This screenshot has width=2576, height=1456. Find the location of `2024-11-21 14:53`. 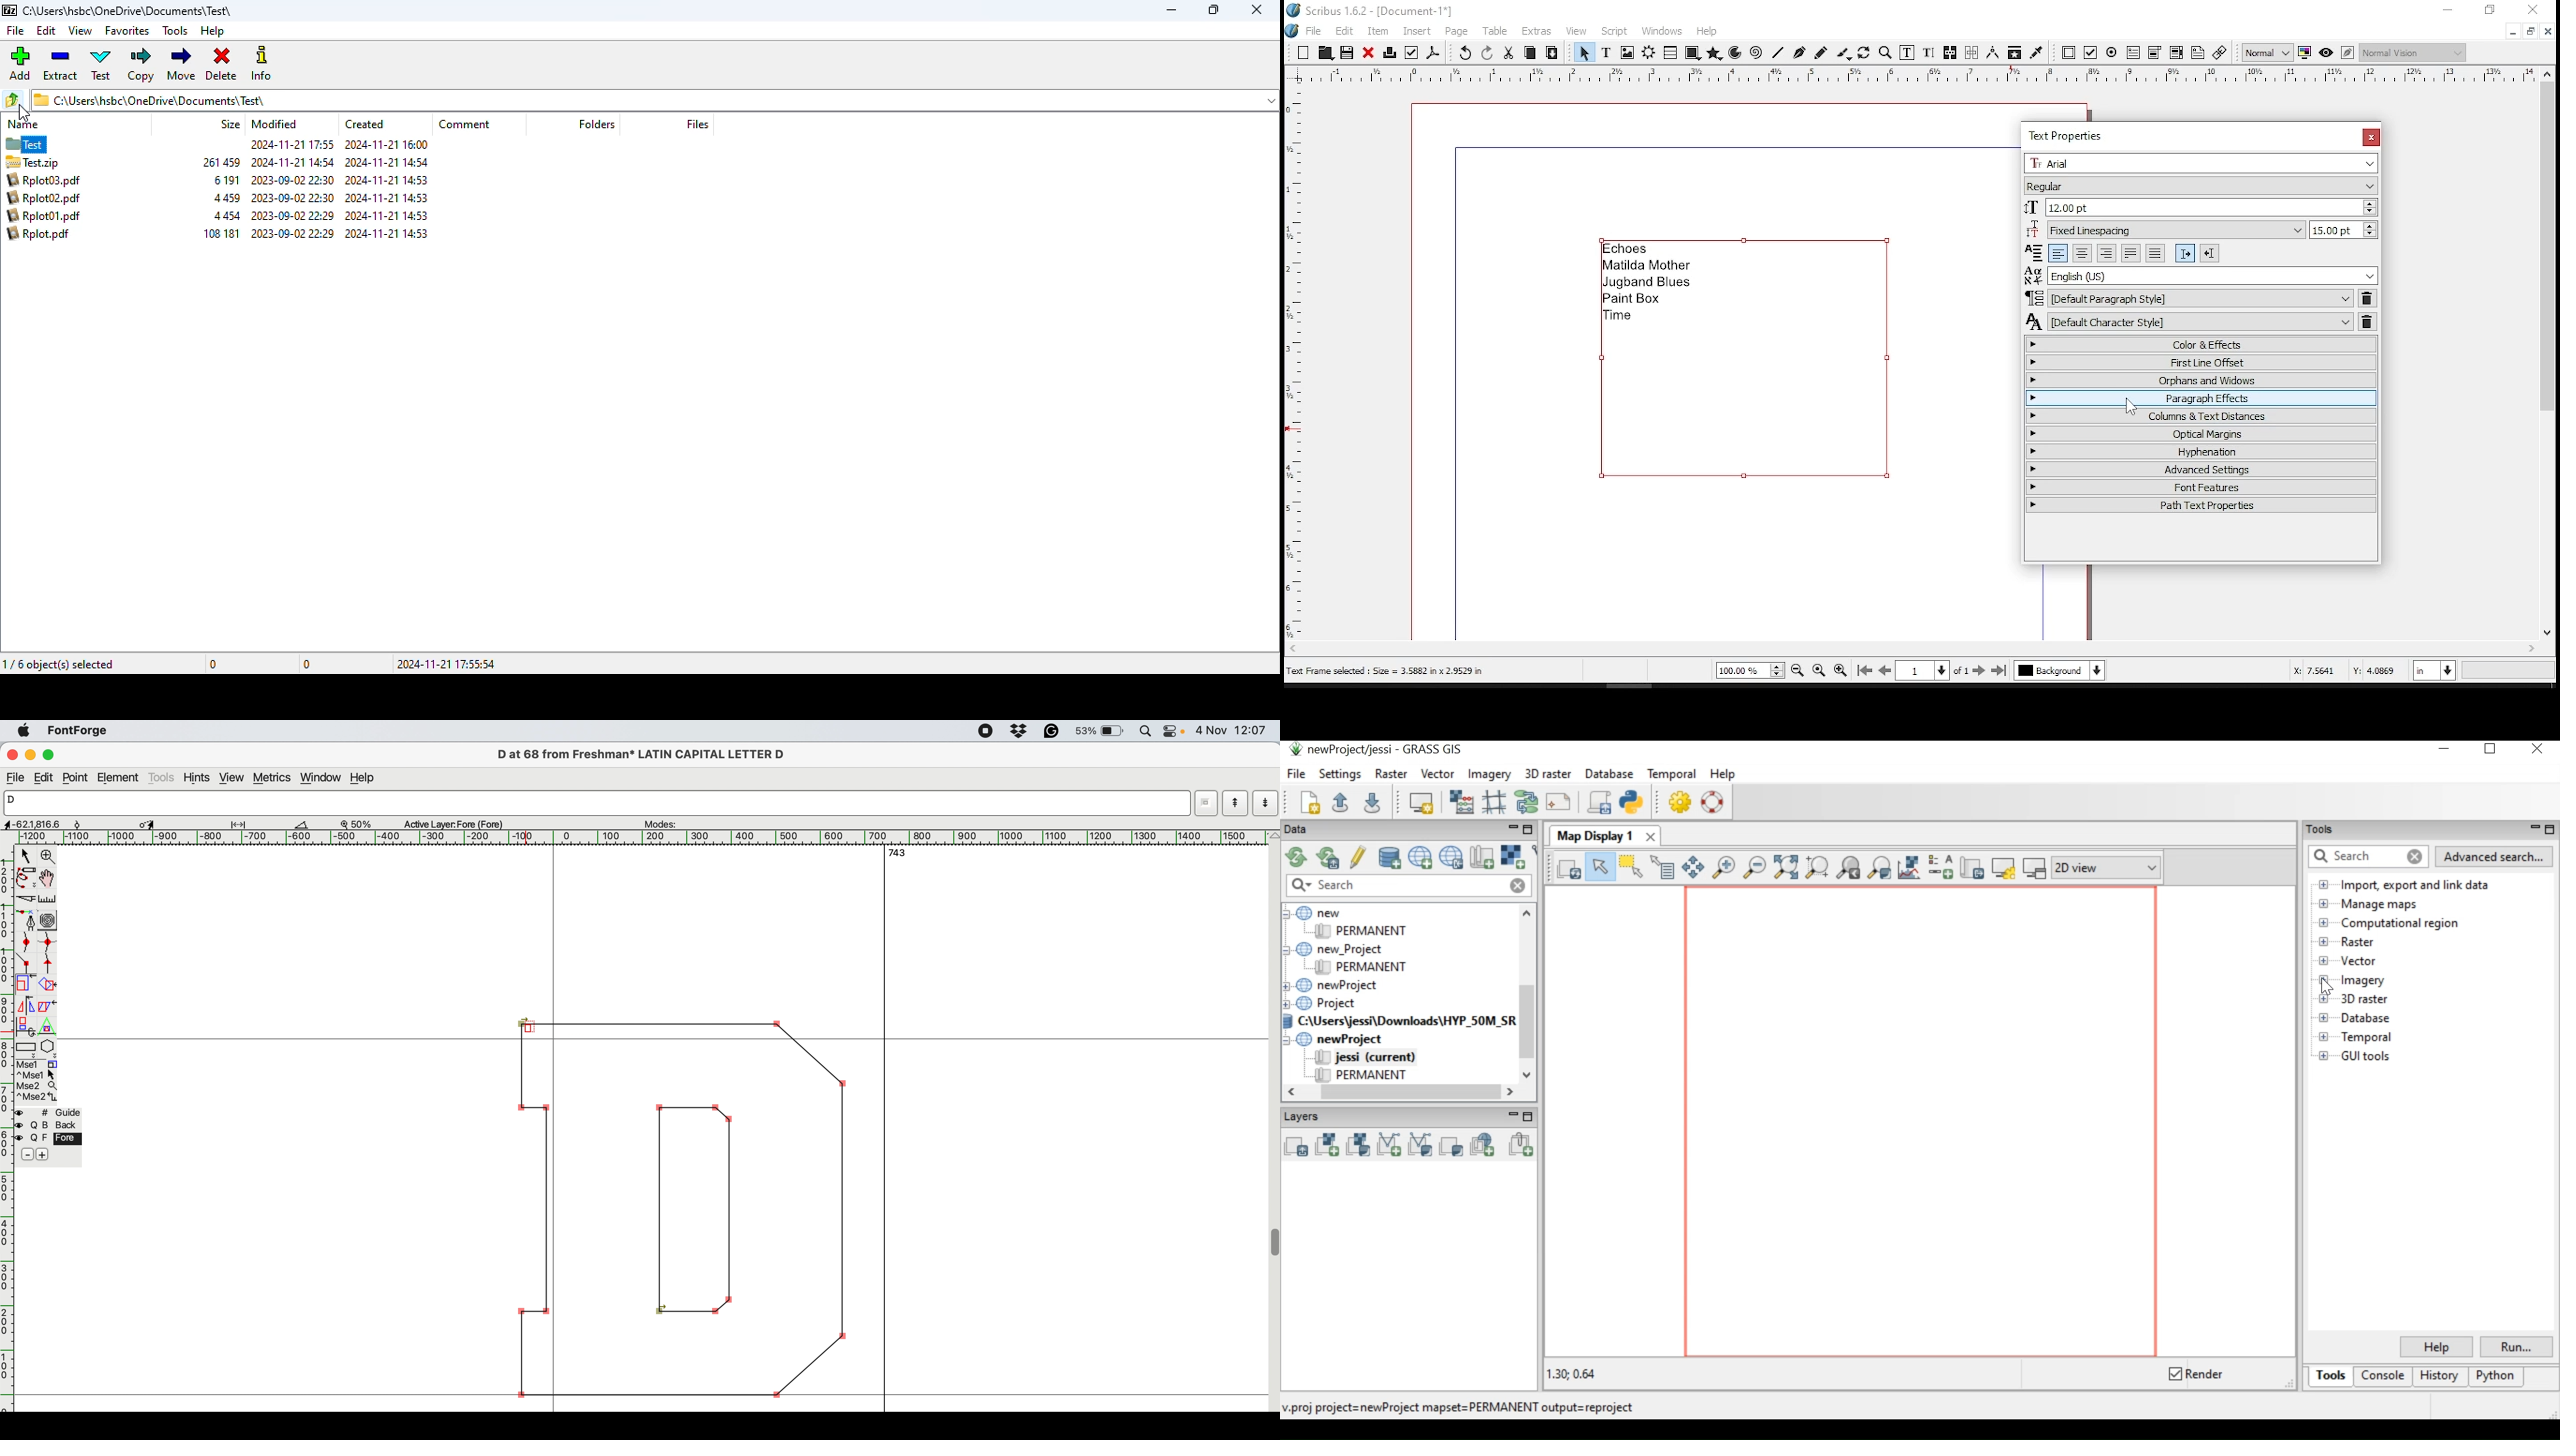

2024-11-21 14:53 is located at coordinates (386, 233).